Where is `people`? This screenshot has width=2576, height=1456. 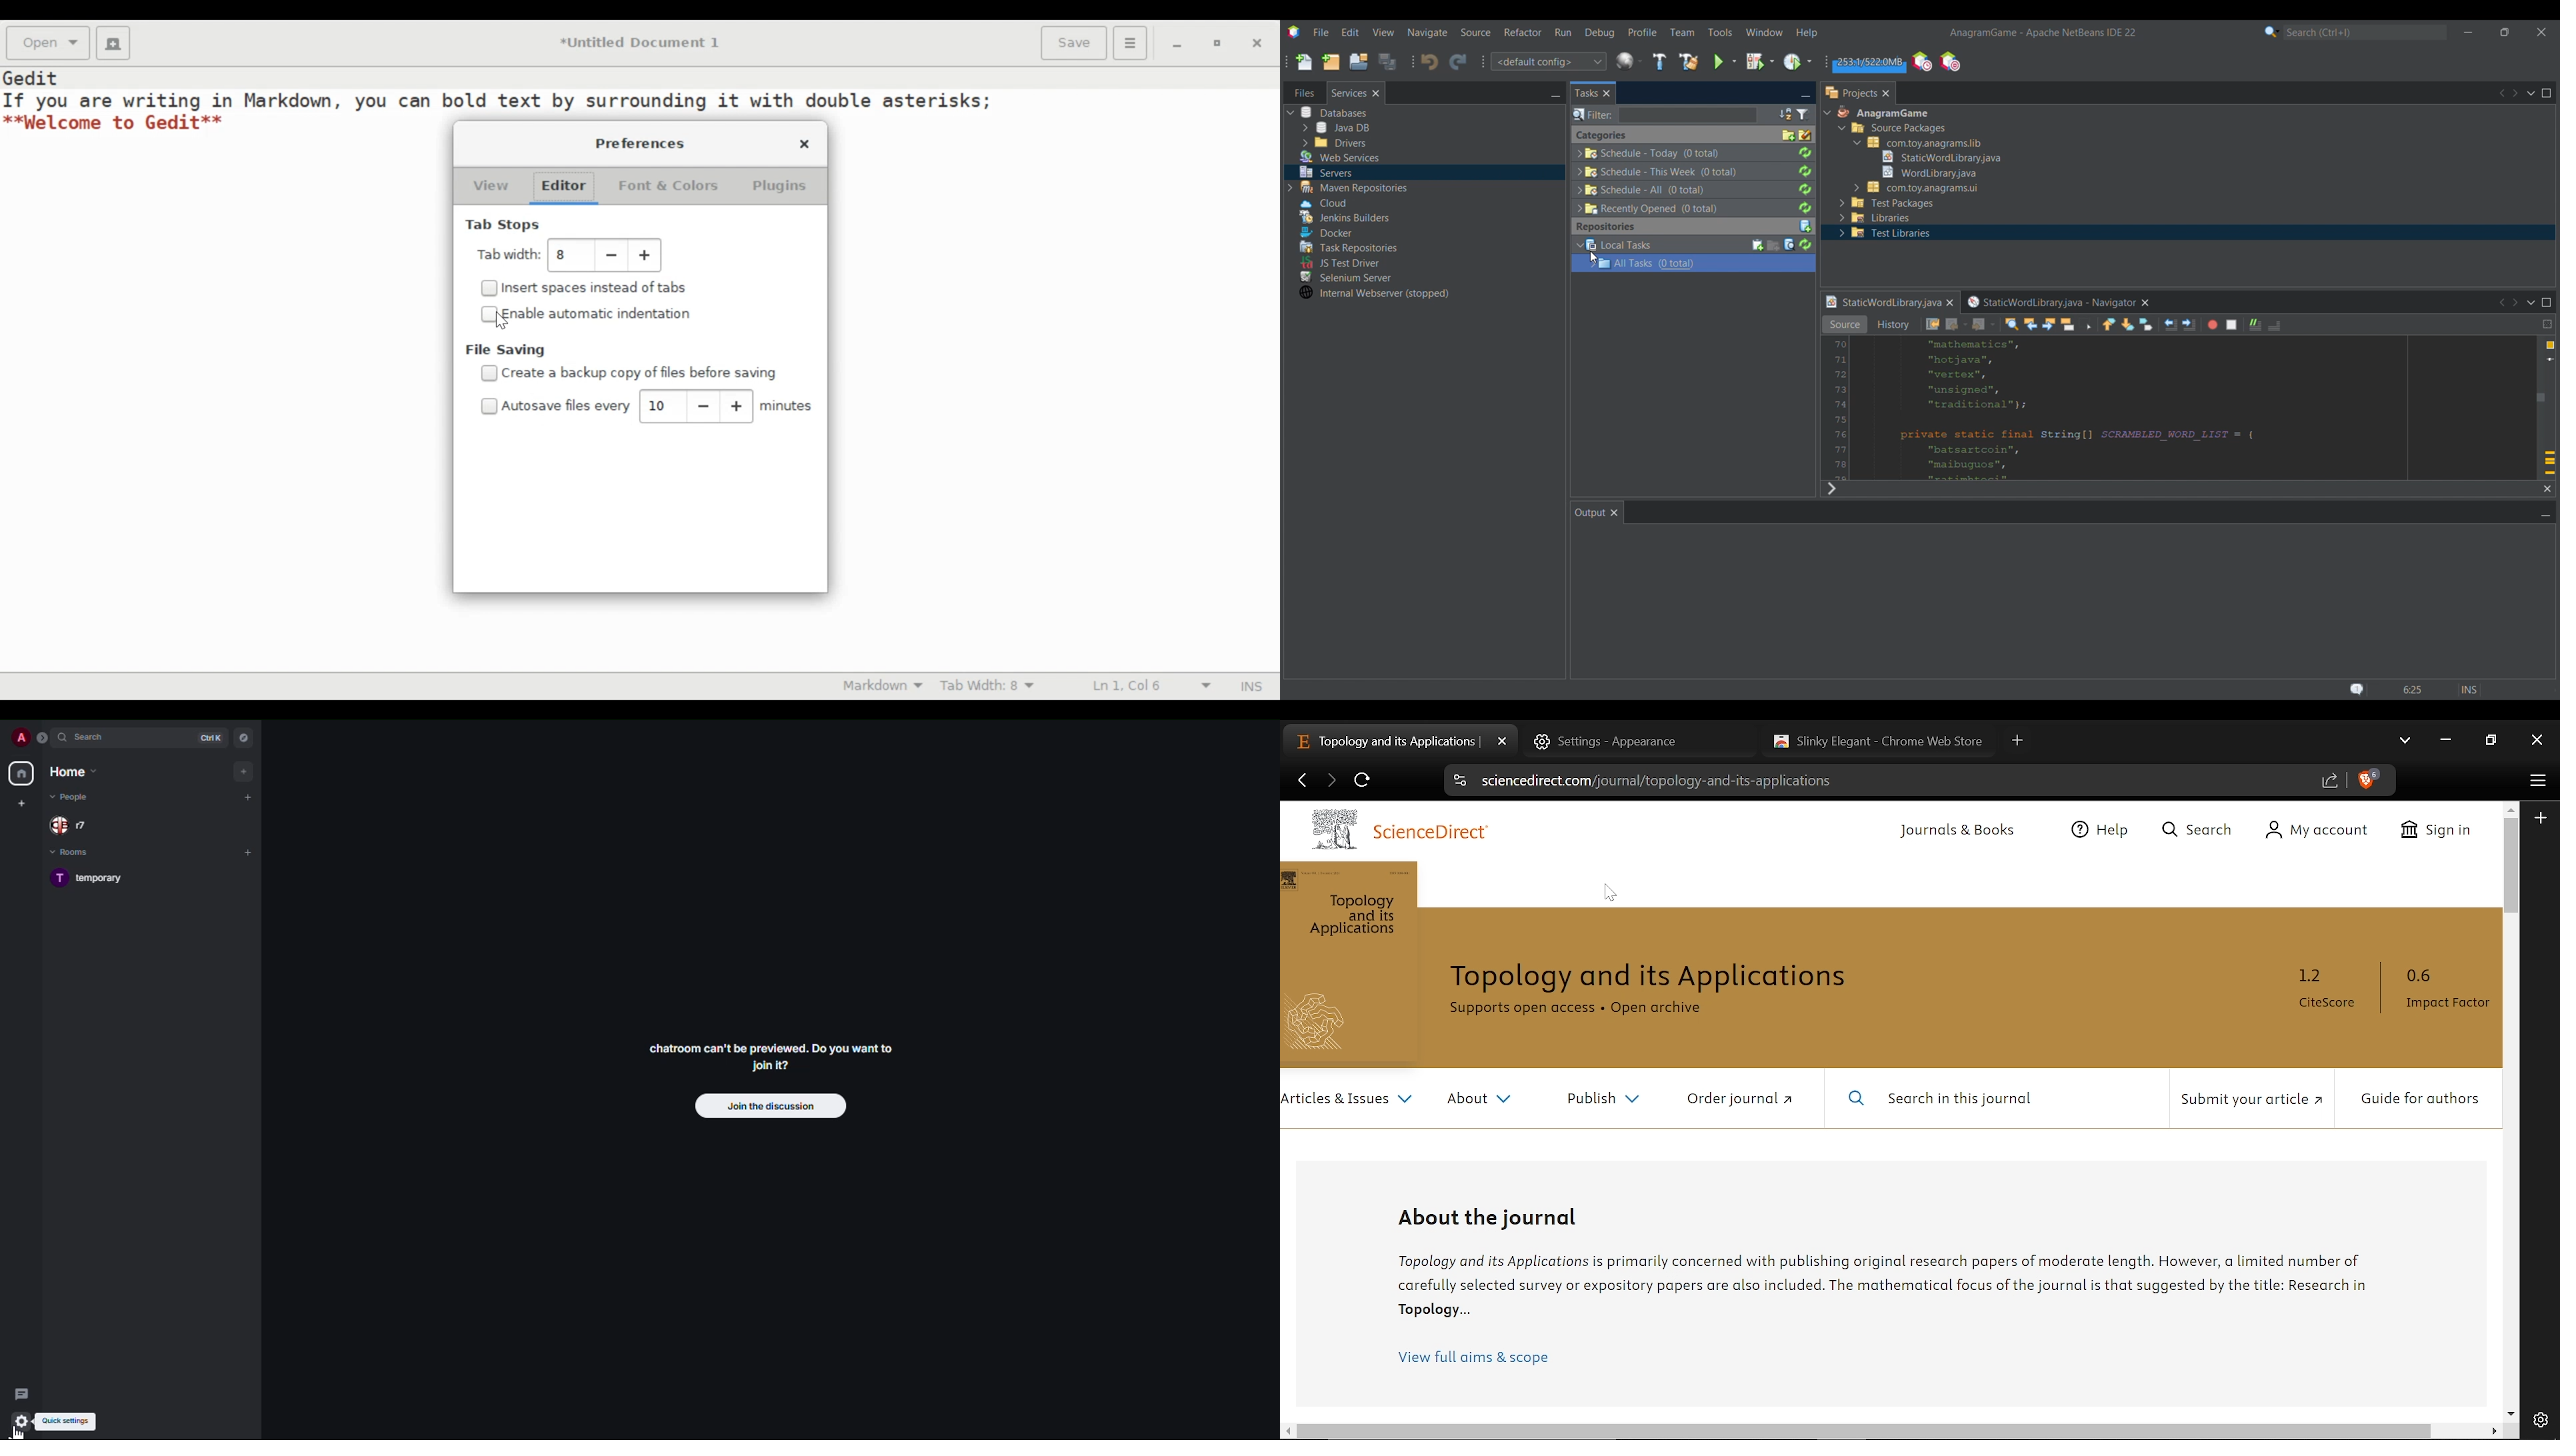
people is located at coordinates (72, 824).